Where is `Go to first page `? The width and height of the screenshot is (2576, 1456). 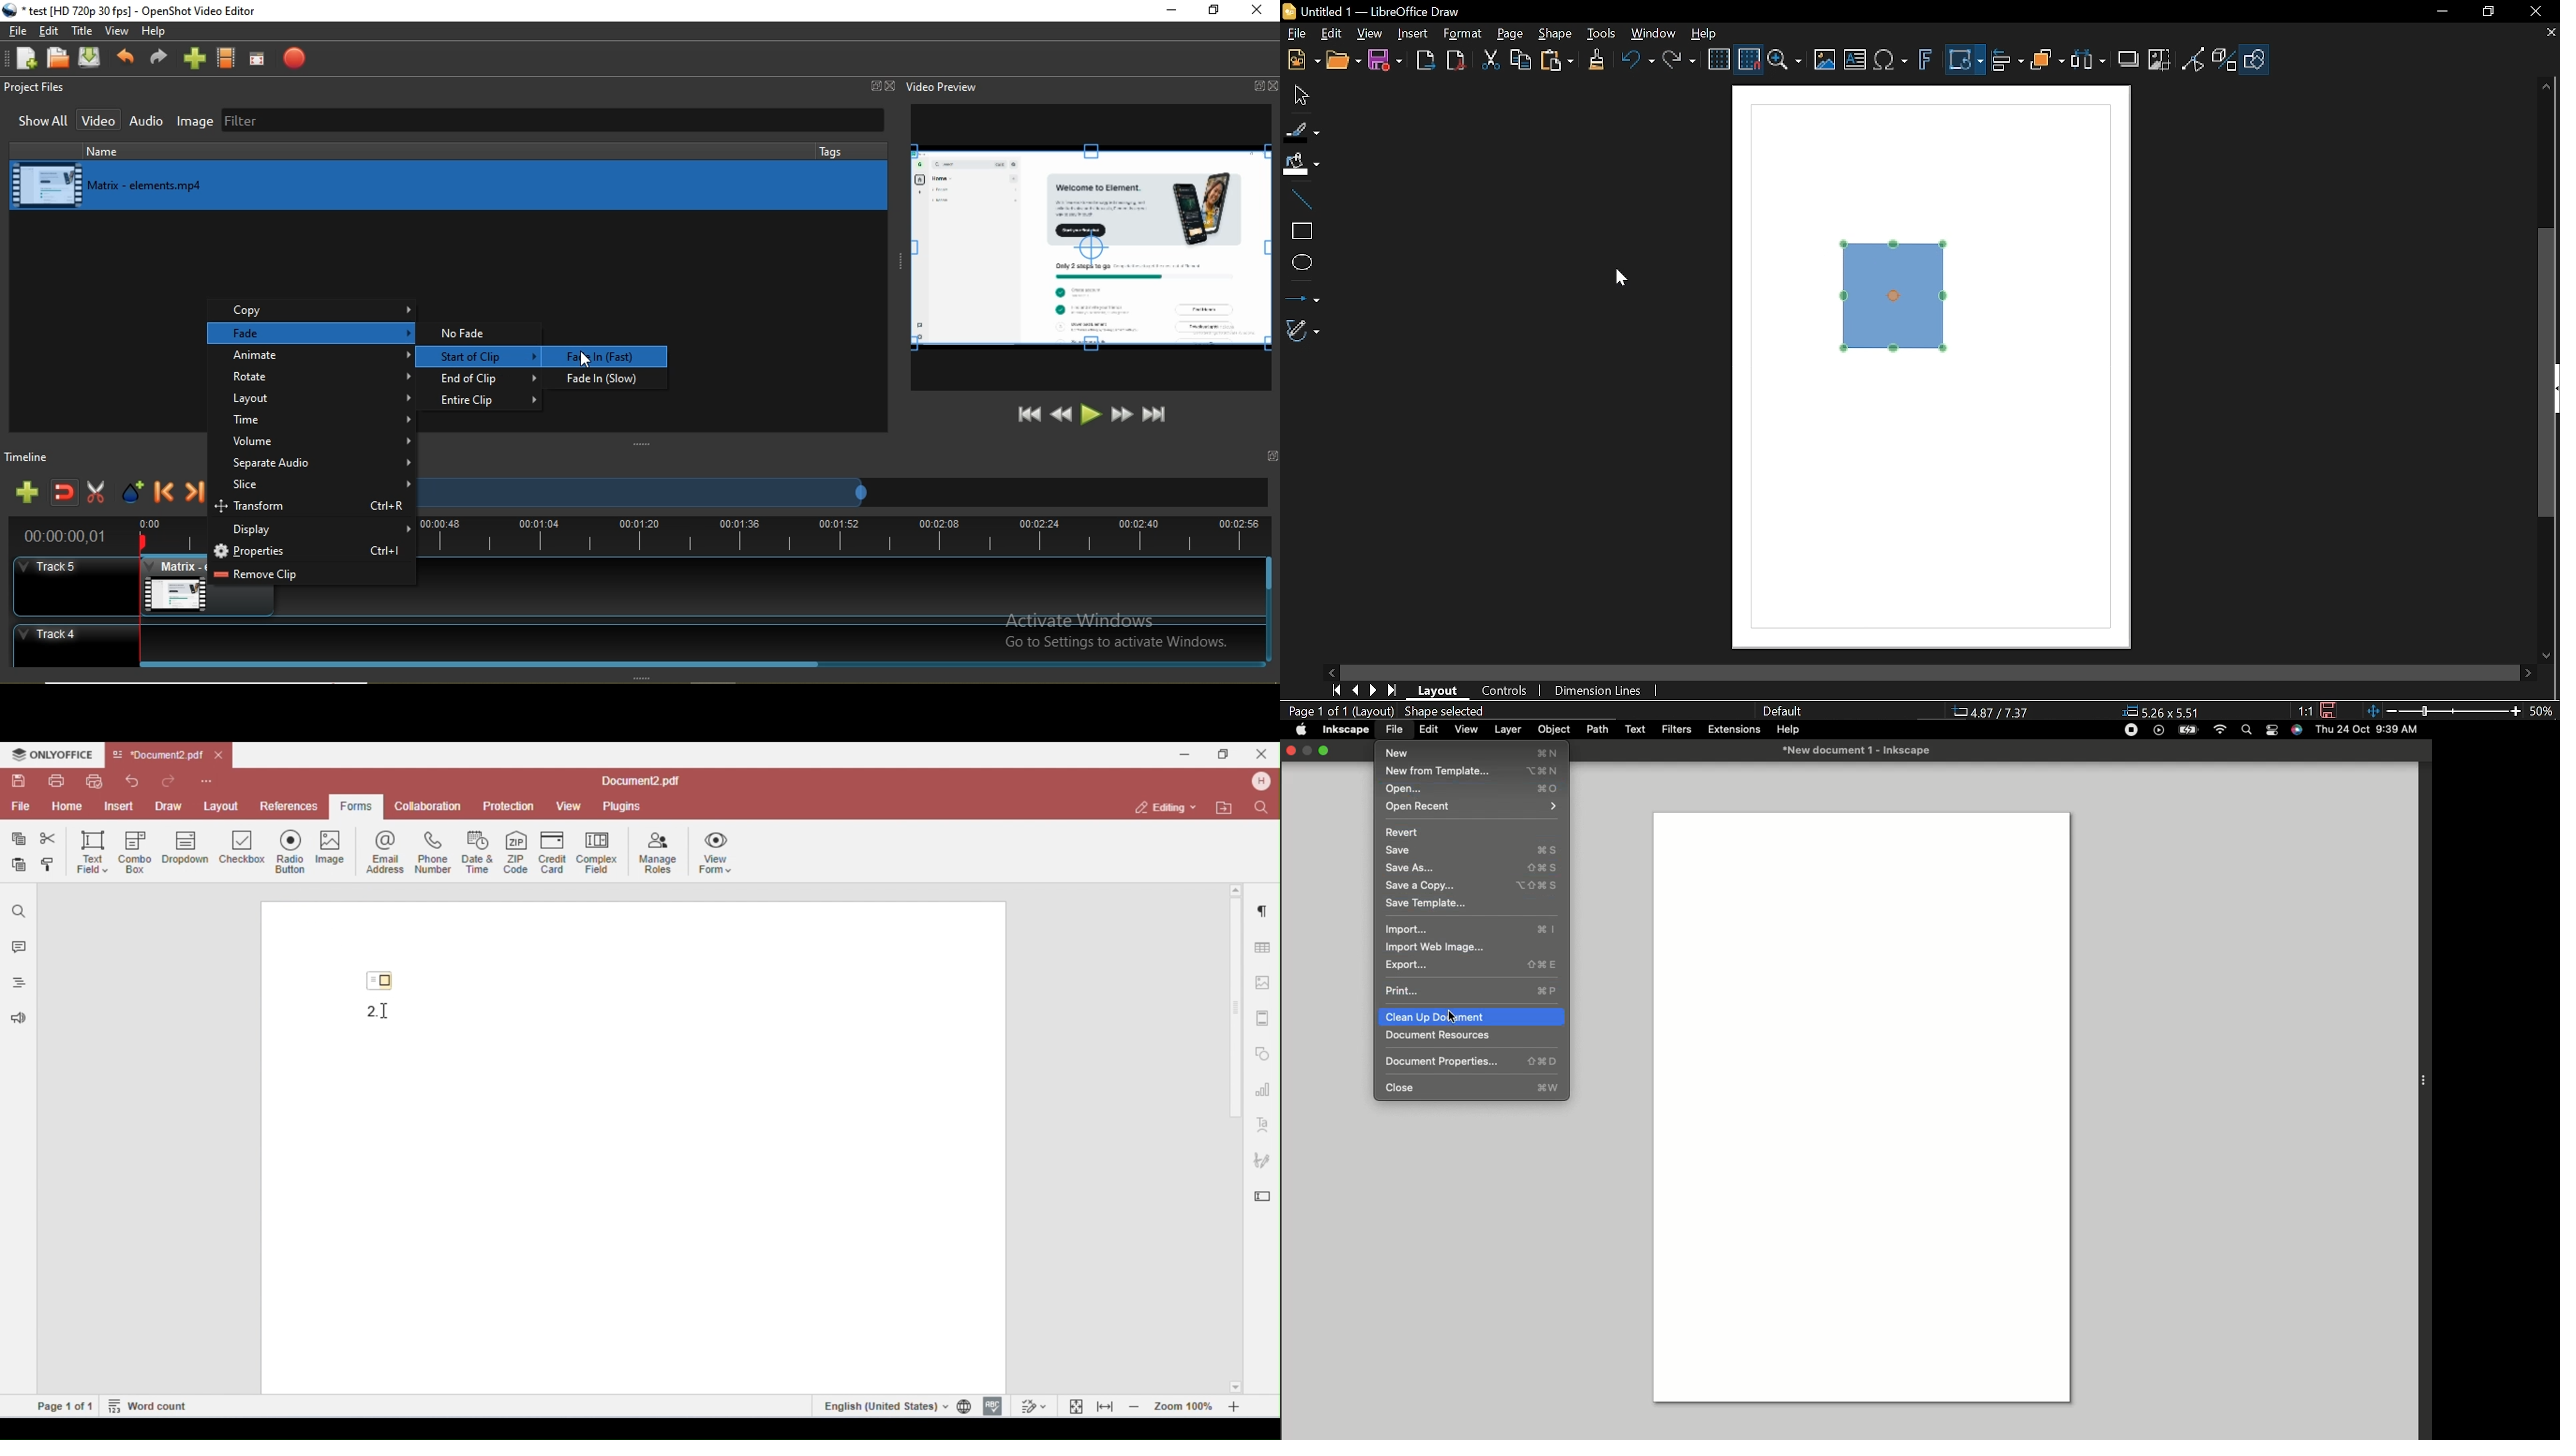
Go to first page  is located at coordinates (1336, 691).